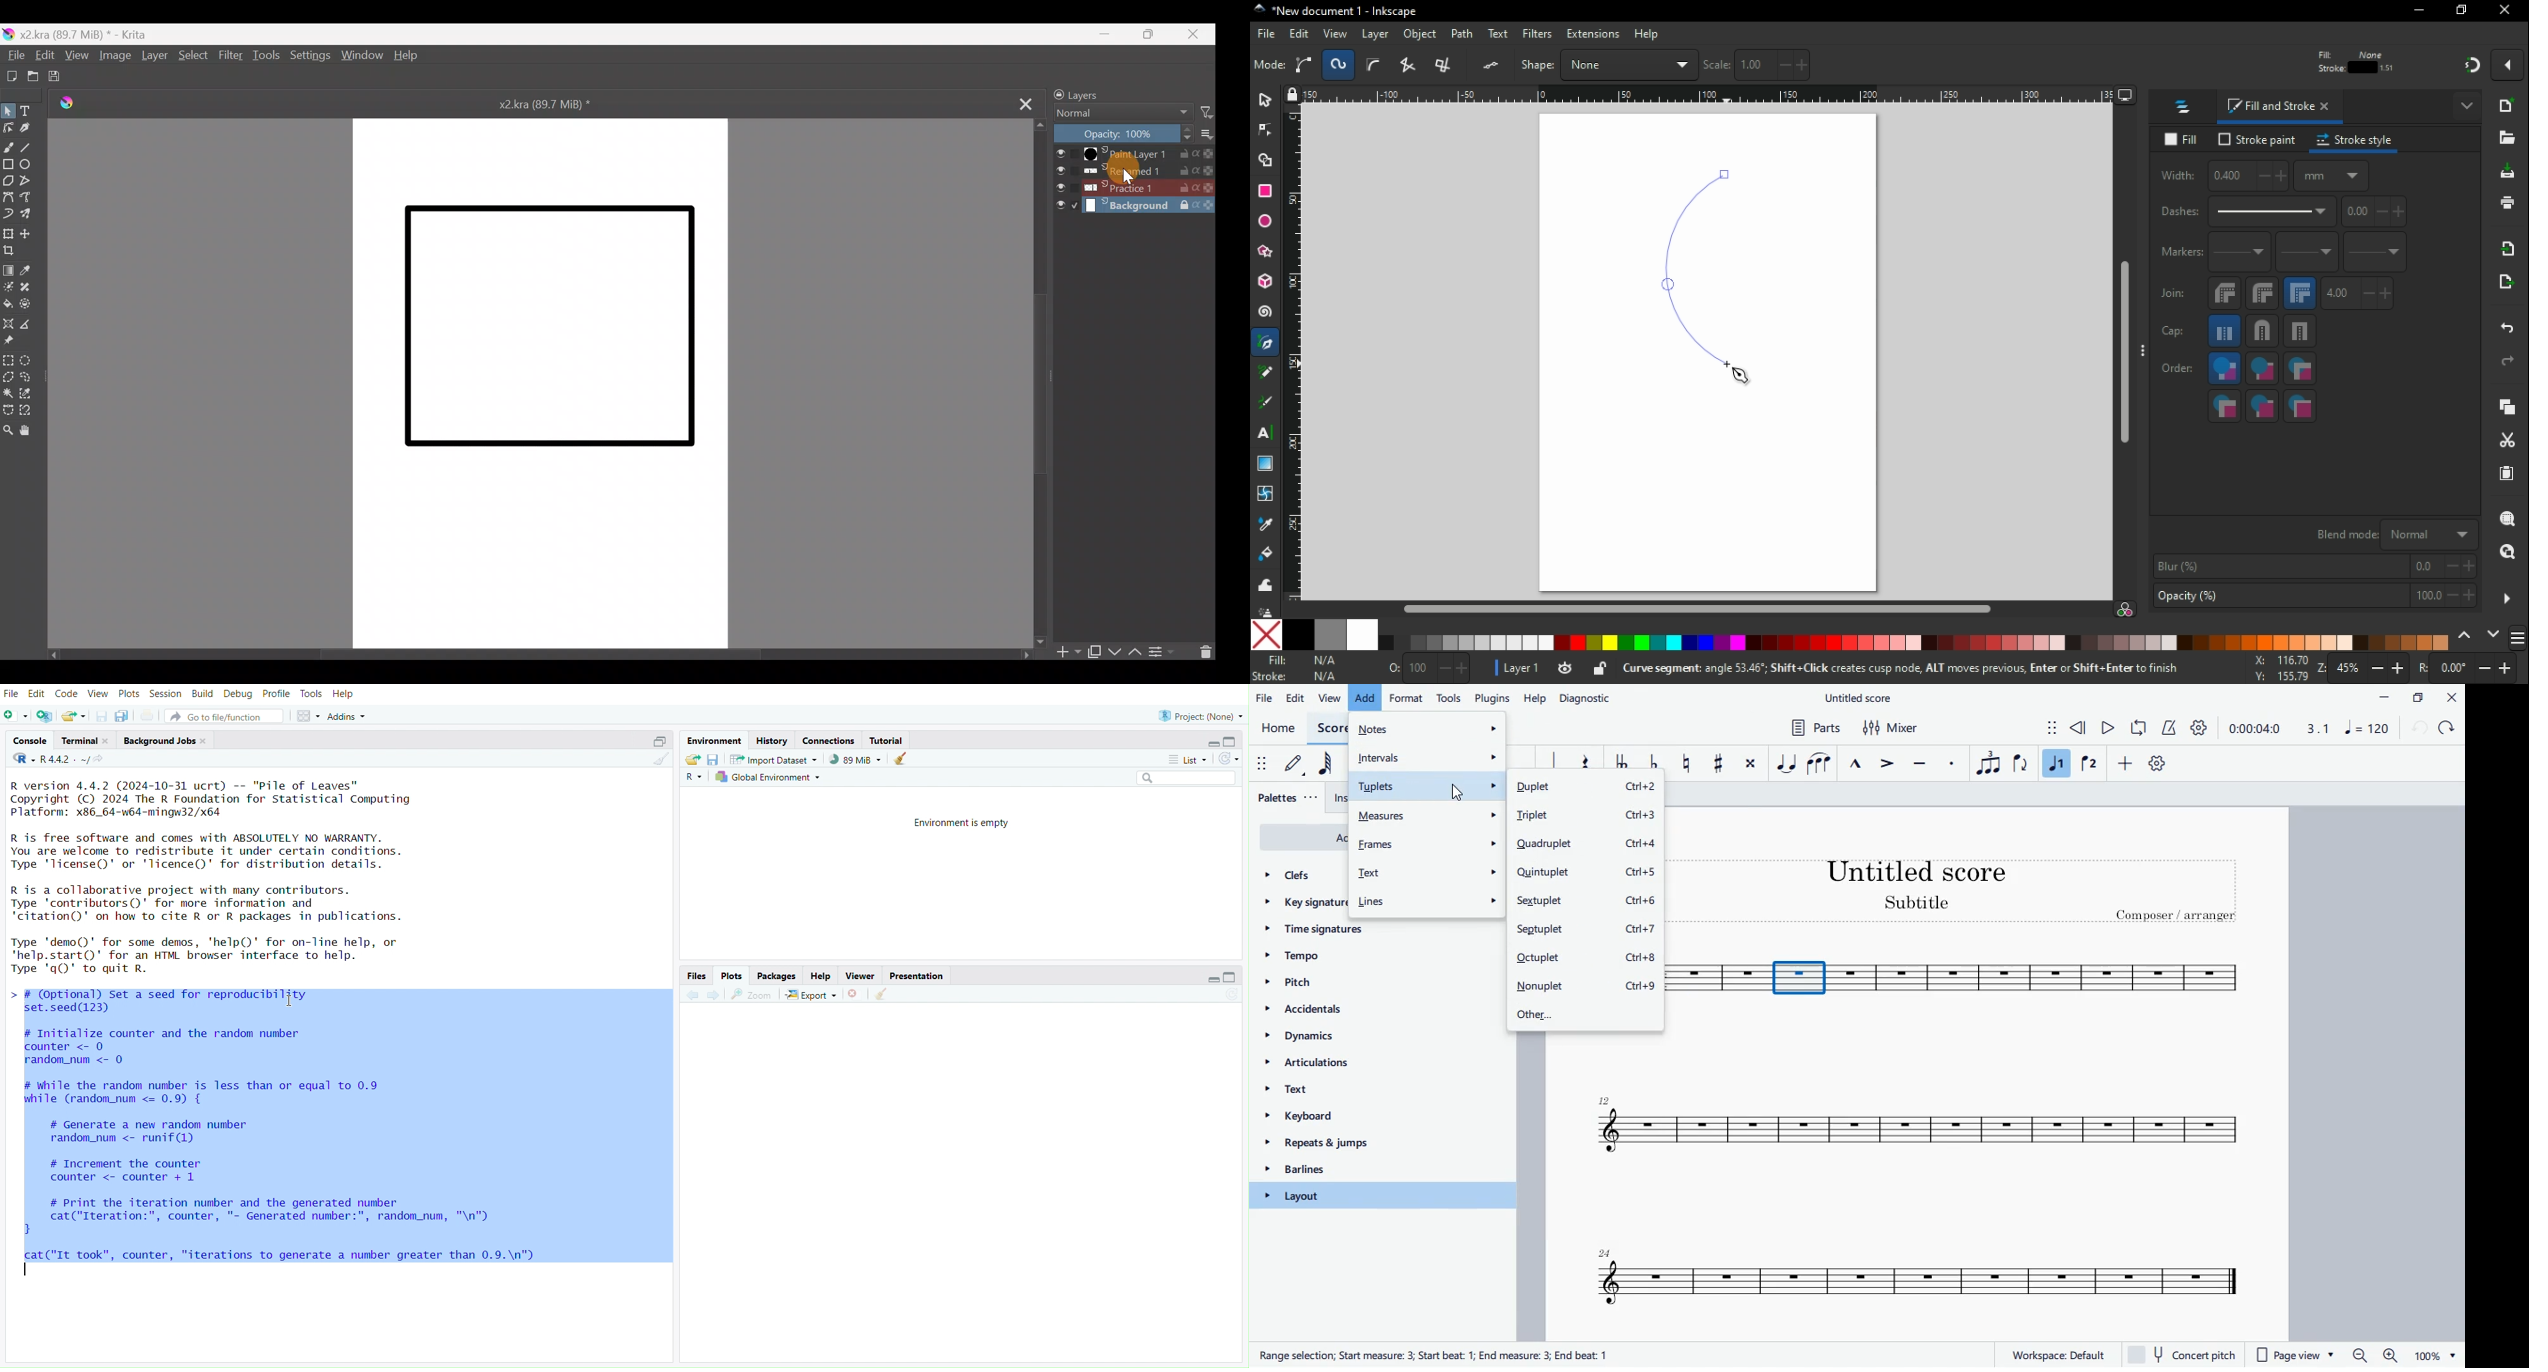 The width and height of the screenshot is (2548, 1372). I want to click on create regular bezier path, so click(1305, 65).